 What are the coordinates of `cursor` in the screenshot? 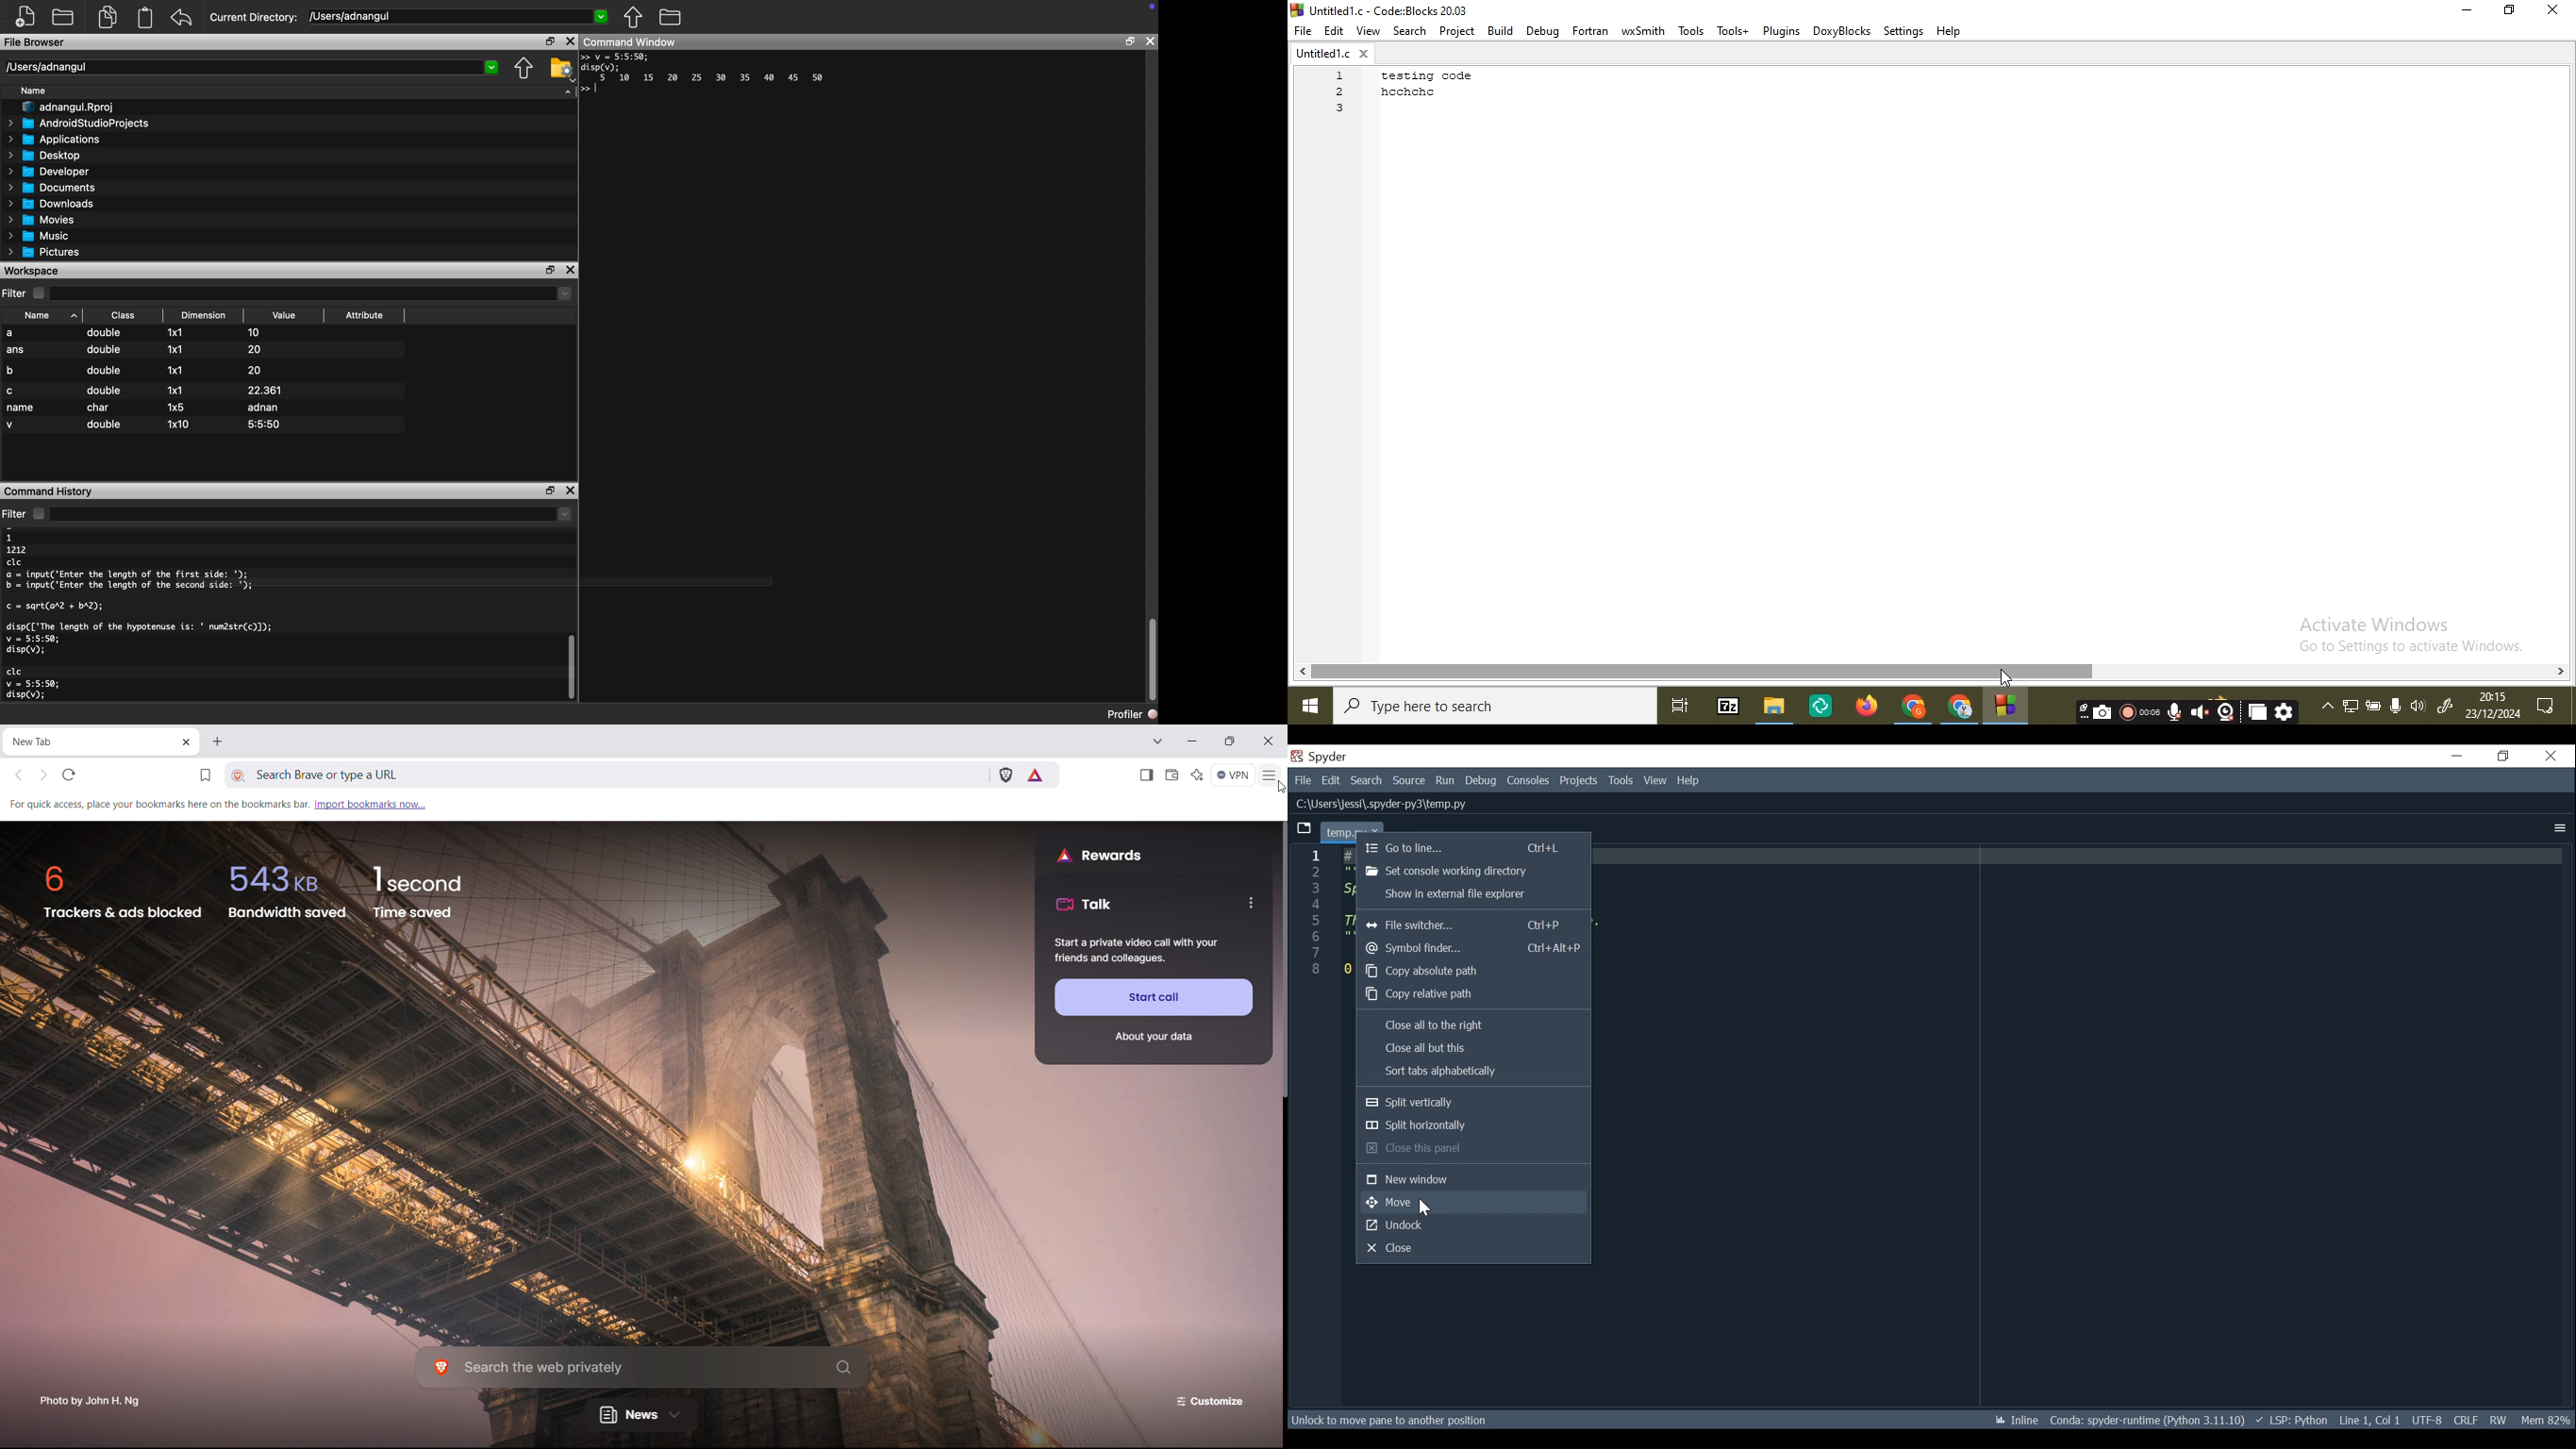 It's located at (1278, 788).